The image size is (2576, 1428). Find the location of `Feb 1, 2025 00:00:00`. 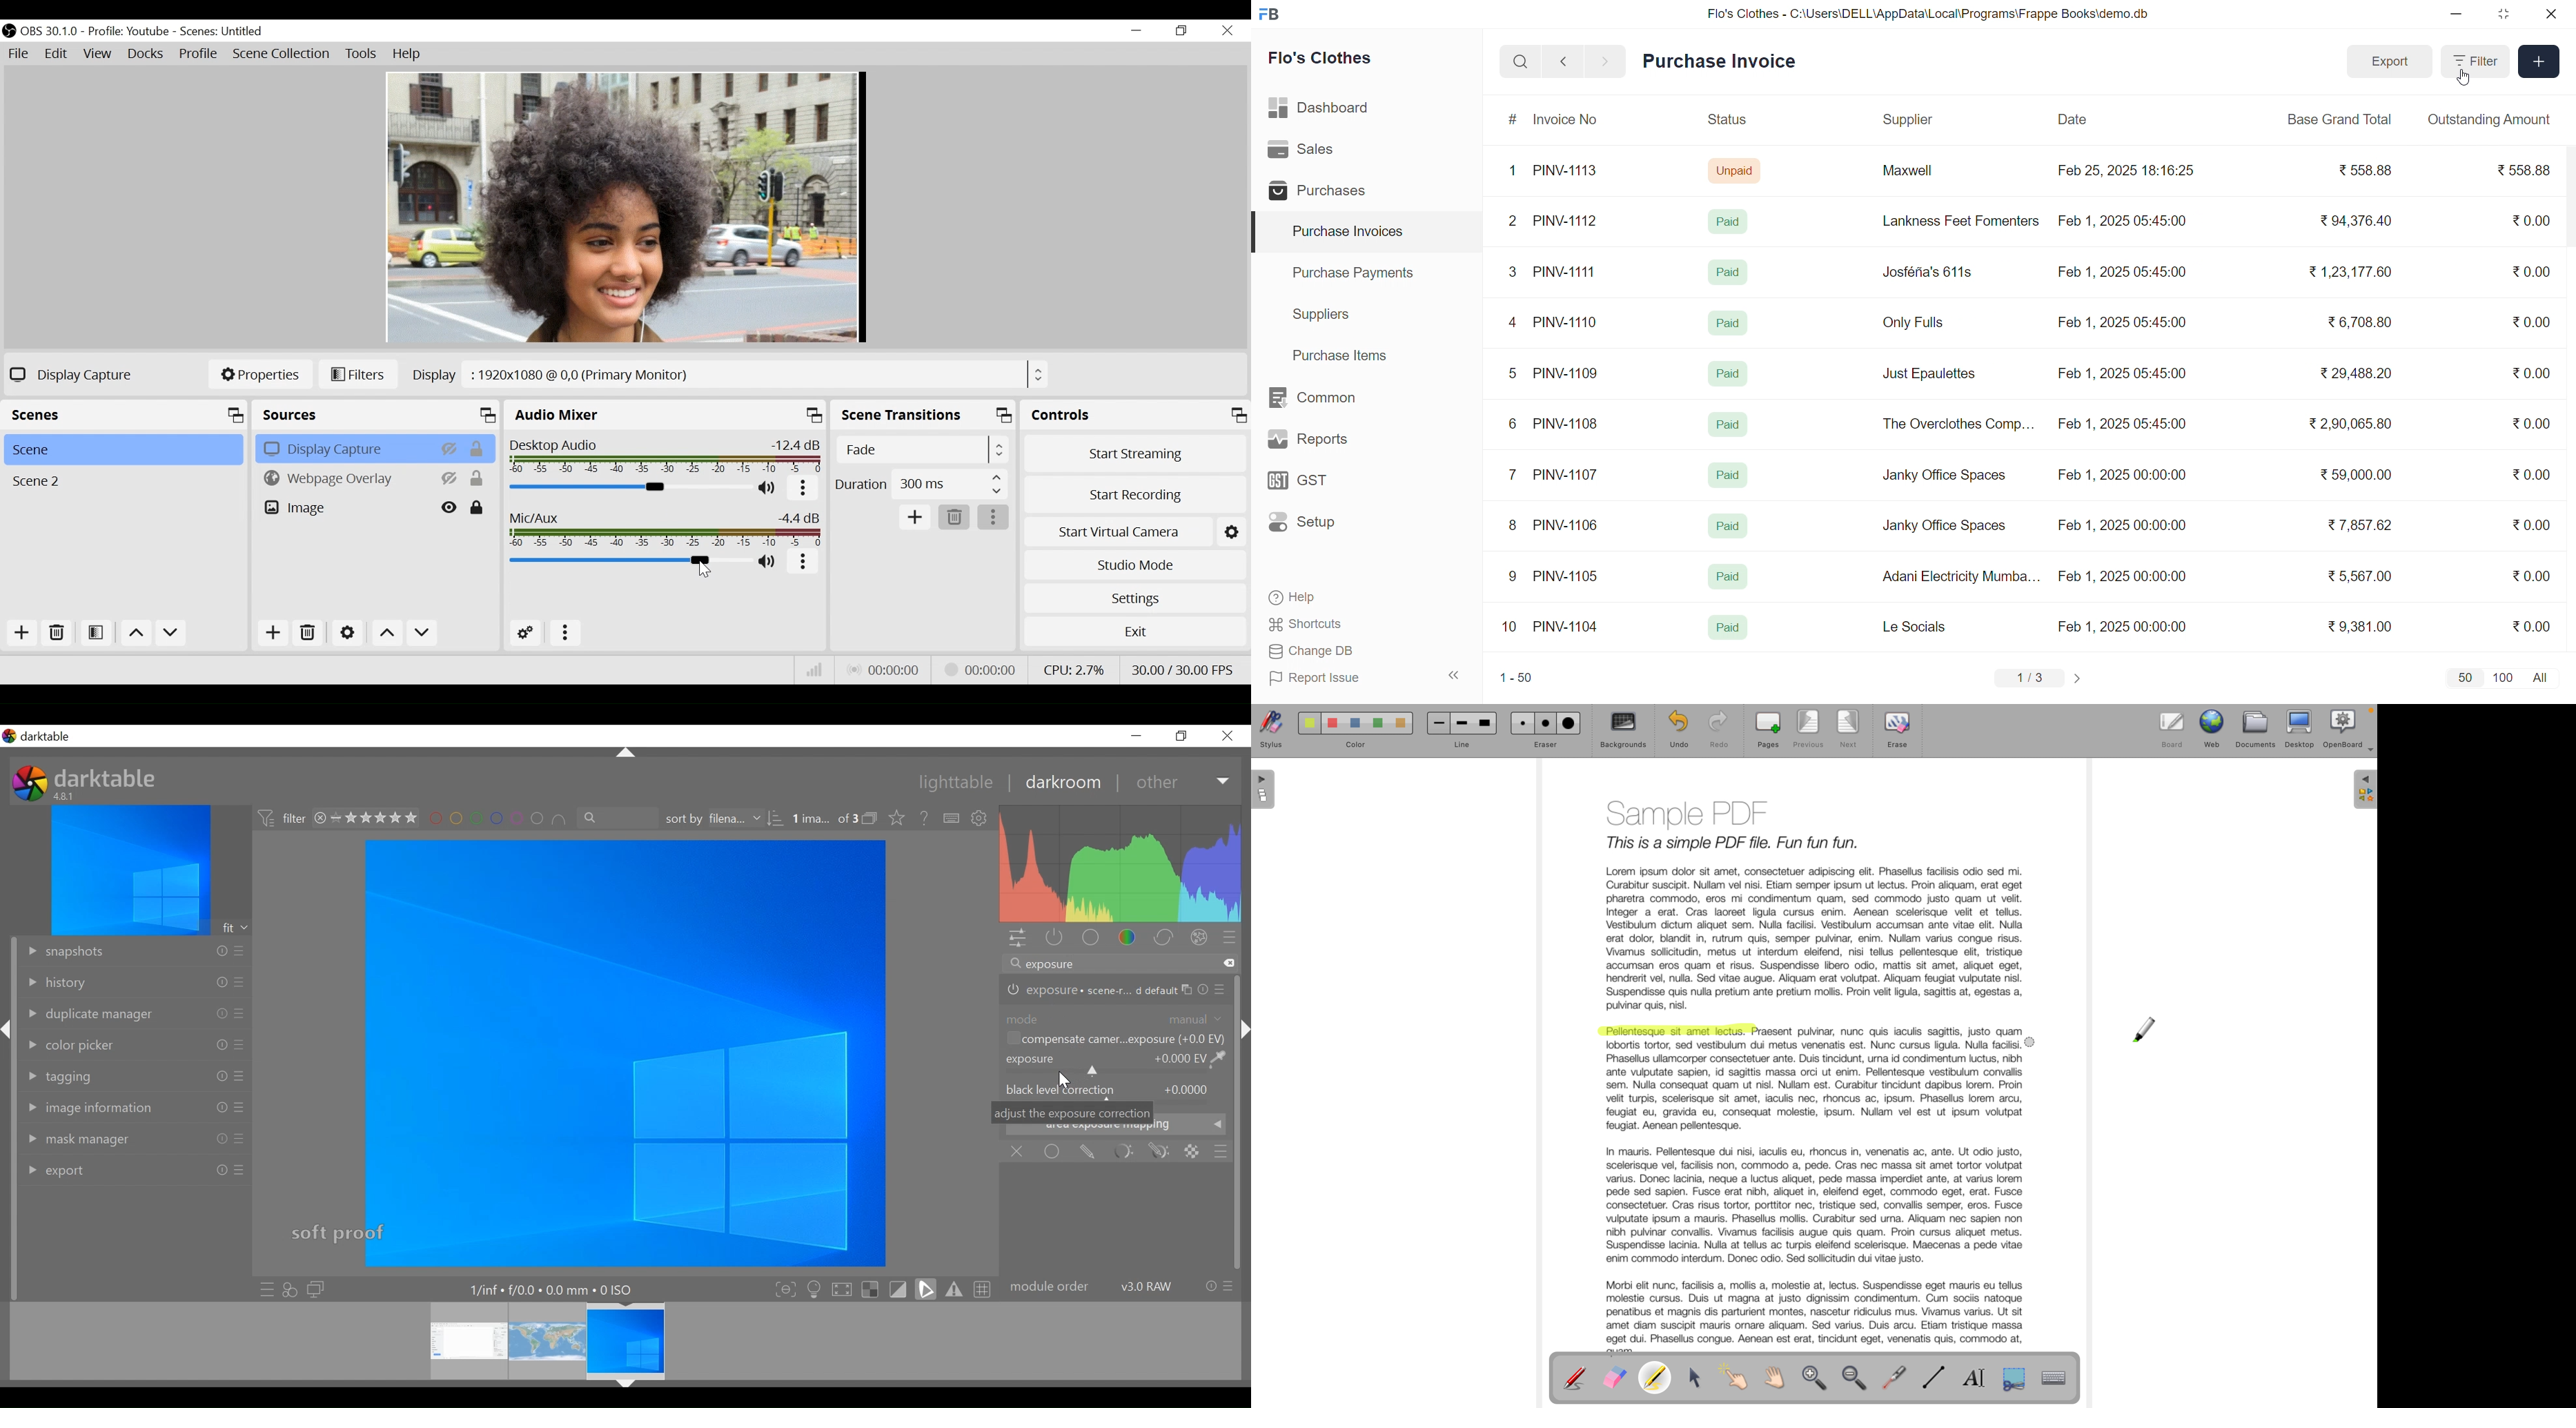

Feb 1, 2025 00:00:00 is located at coordinates (2121, 477).